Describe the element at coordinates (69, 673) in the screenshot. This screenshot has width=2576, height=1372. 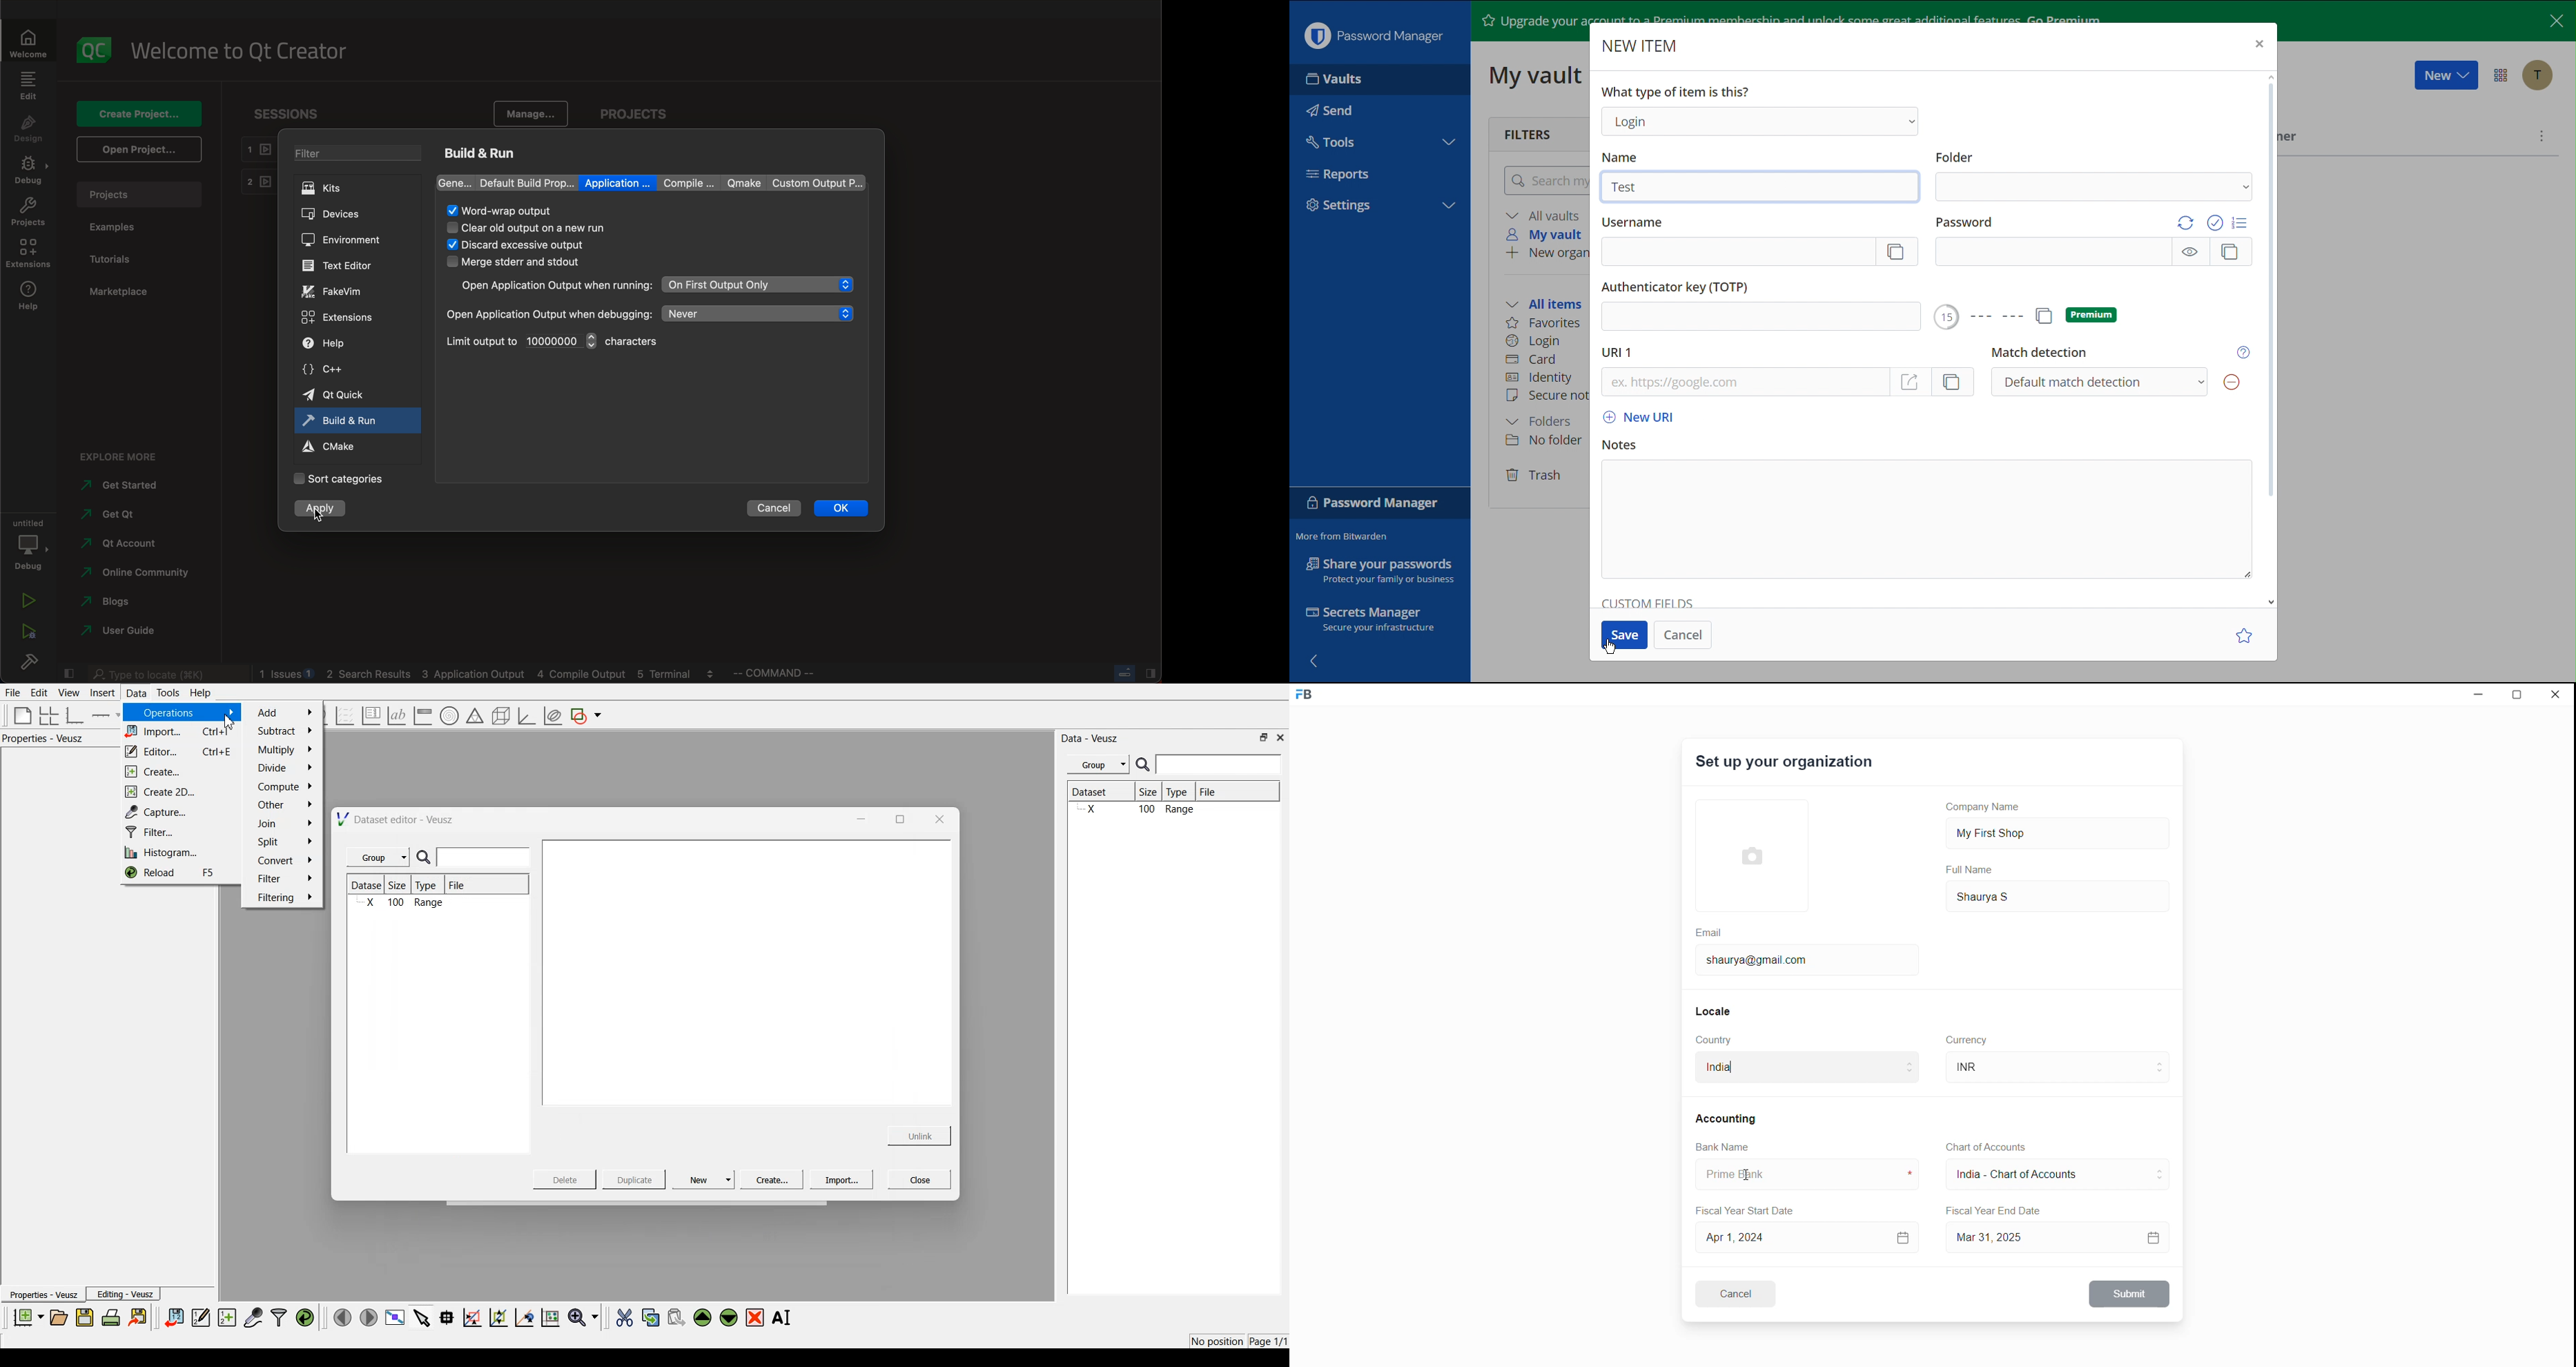
I see `close slidebar` at that location.